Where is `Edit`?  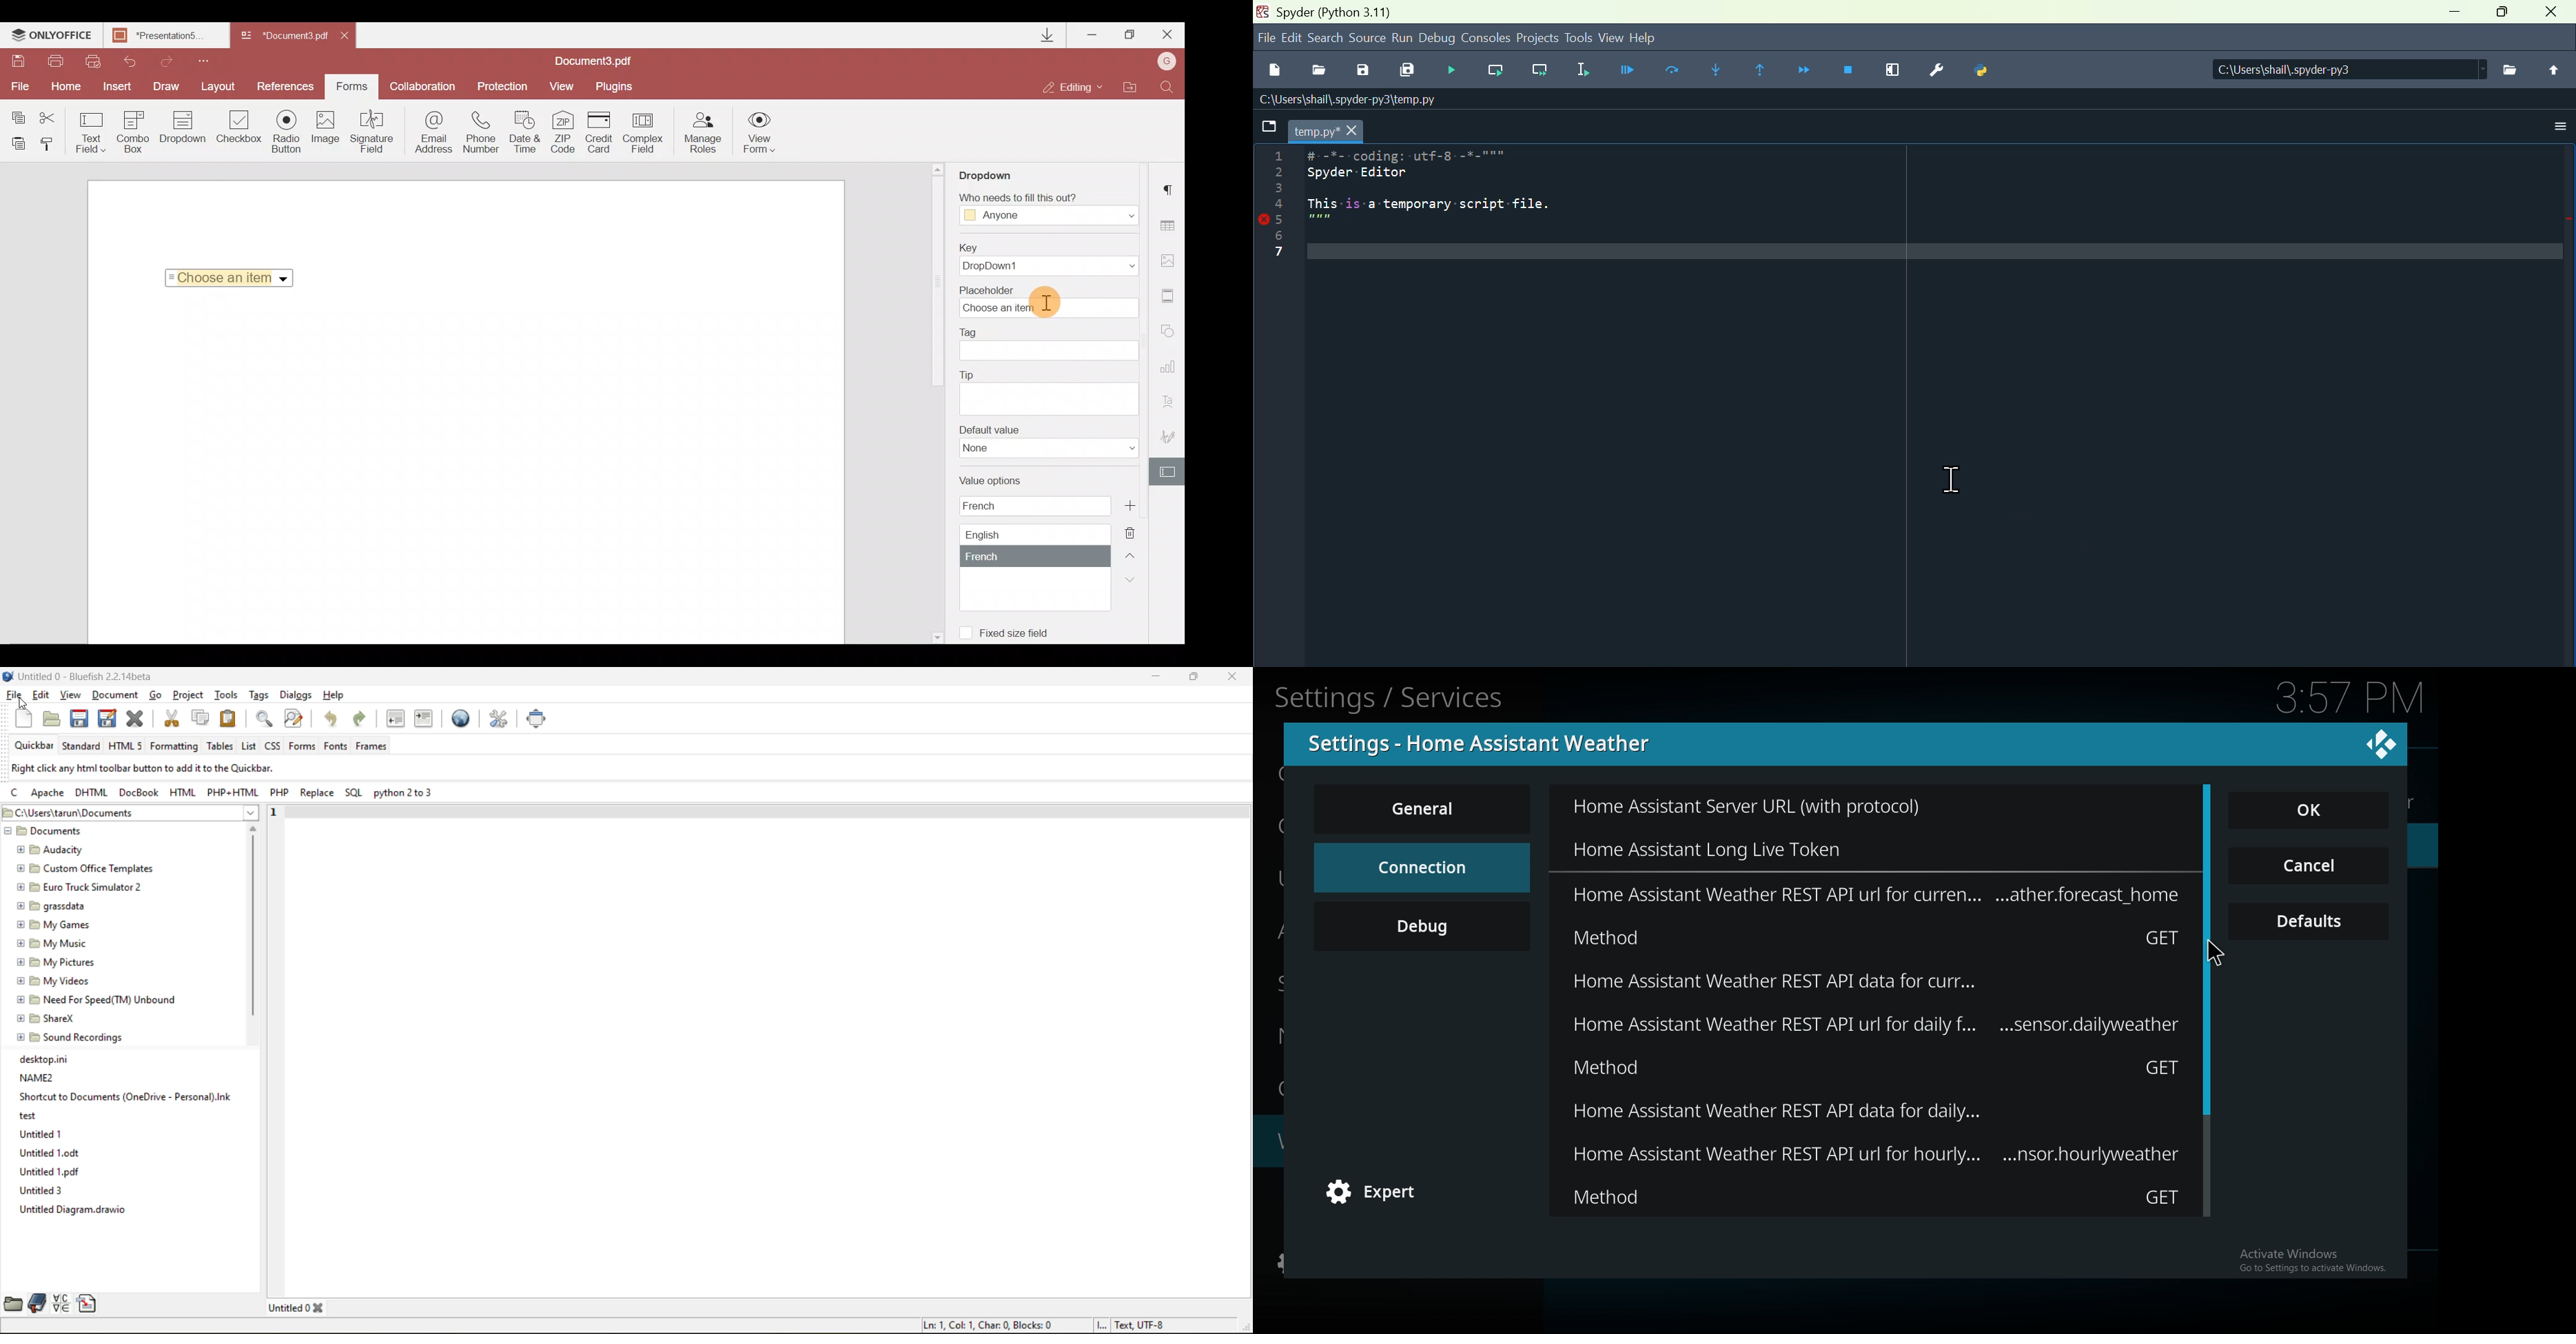 Edit is located at coordinates (1294, 38).